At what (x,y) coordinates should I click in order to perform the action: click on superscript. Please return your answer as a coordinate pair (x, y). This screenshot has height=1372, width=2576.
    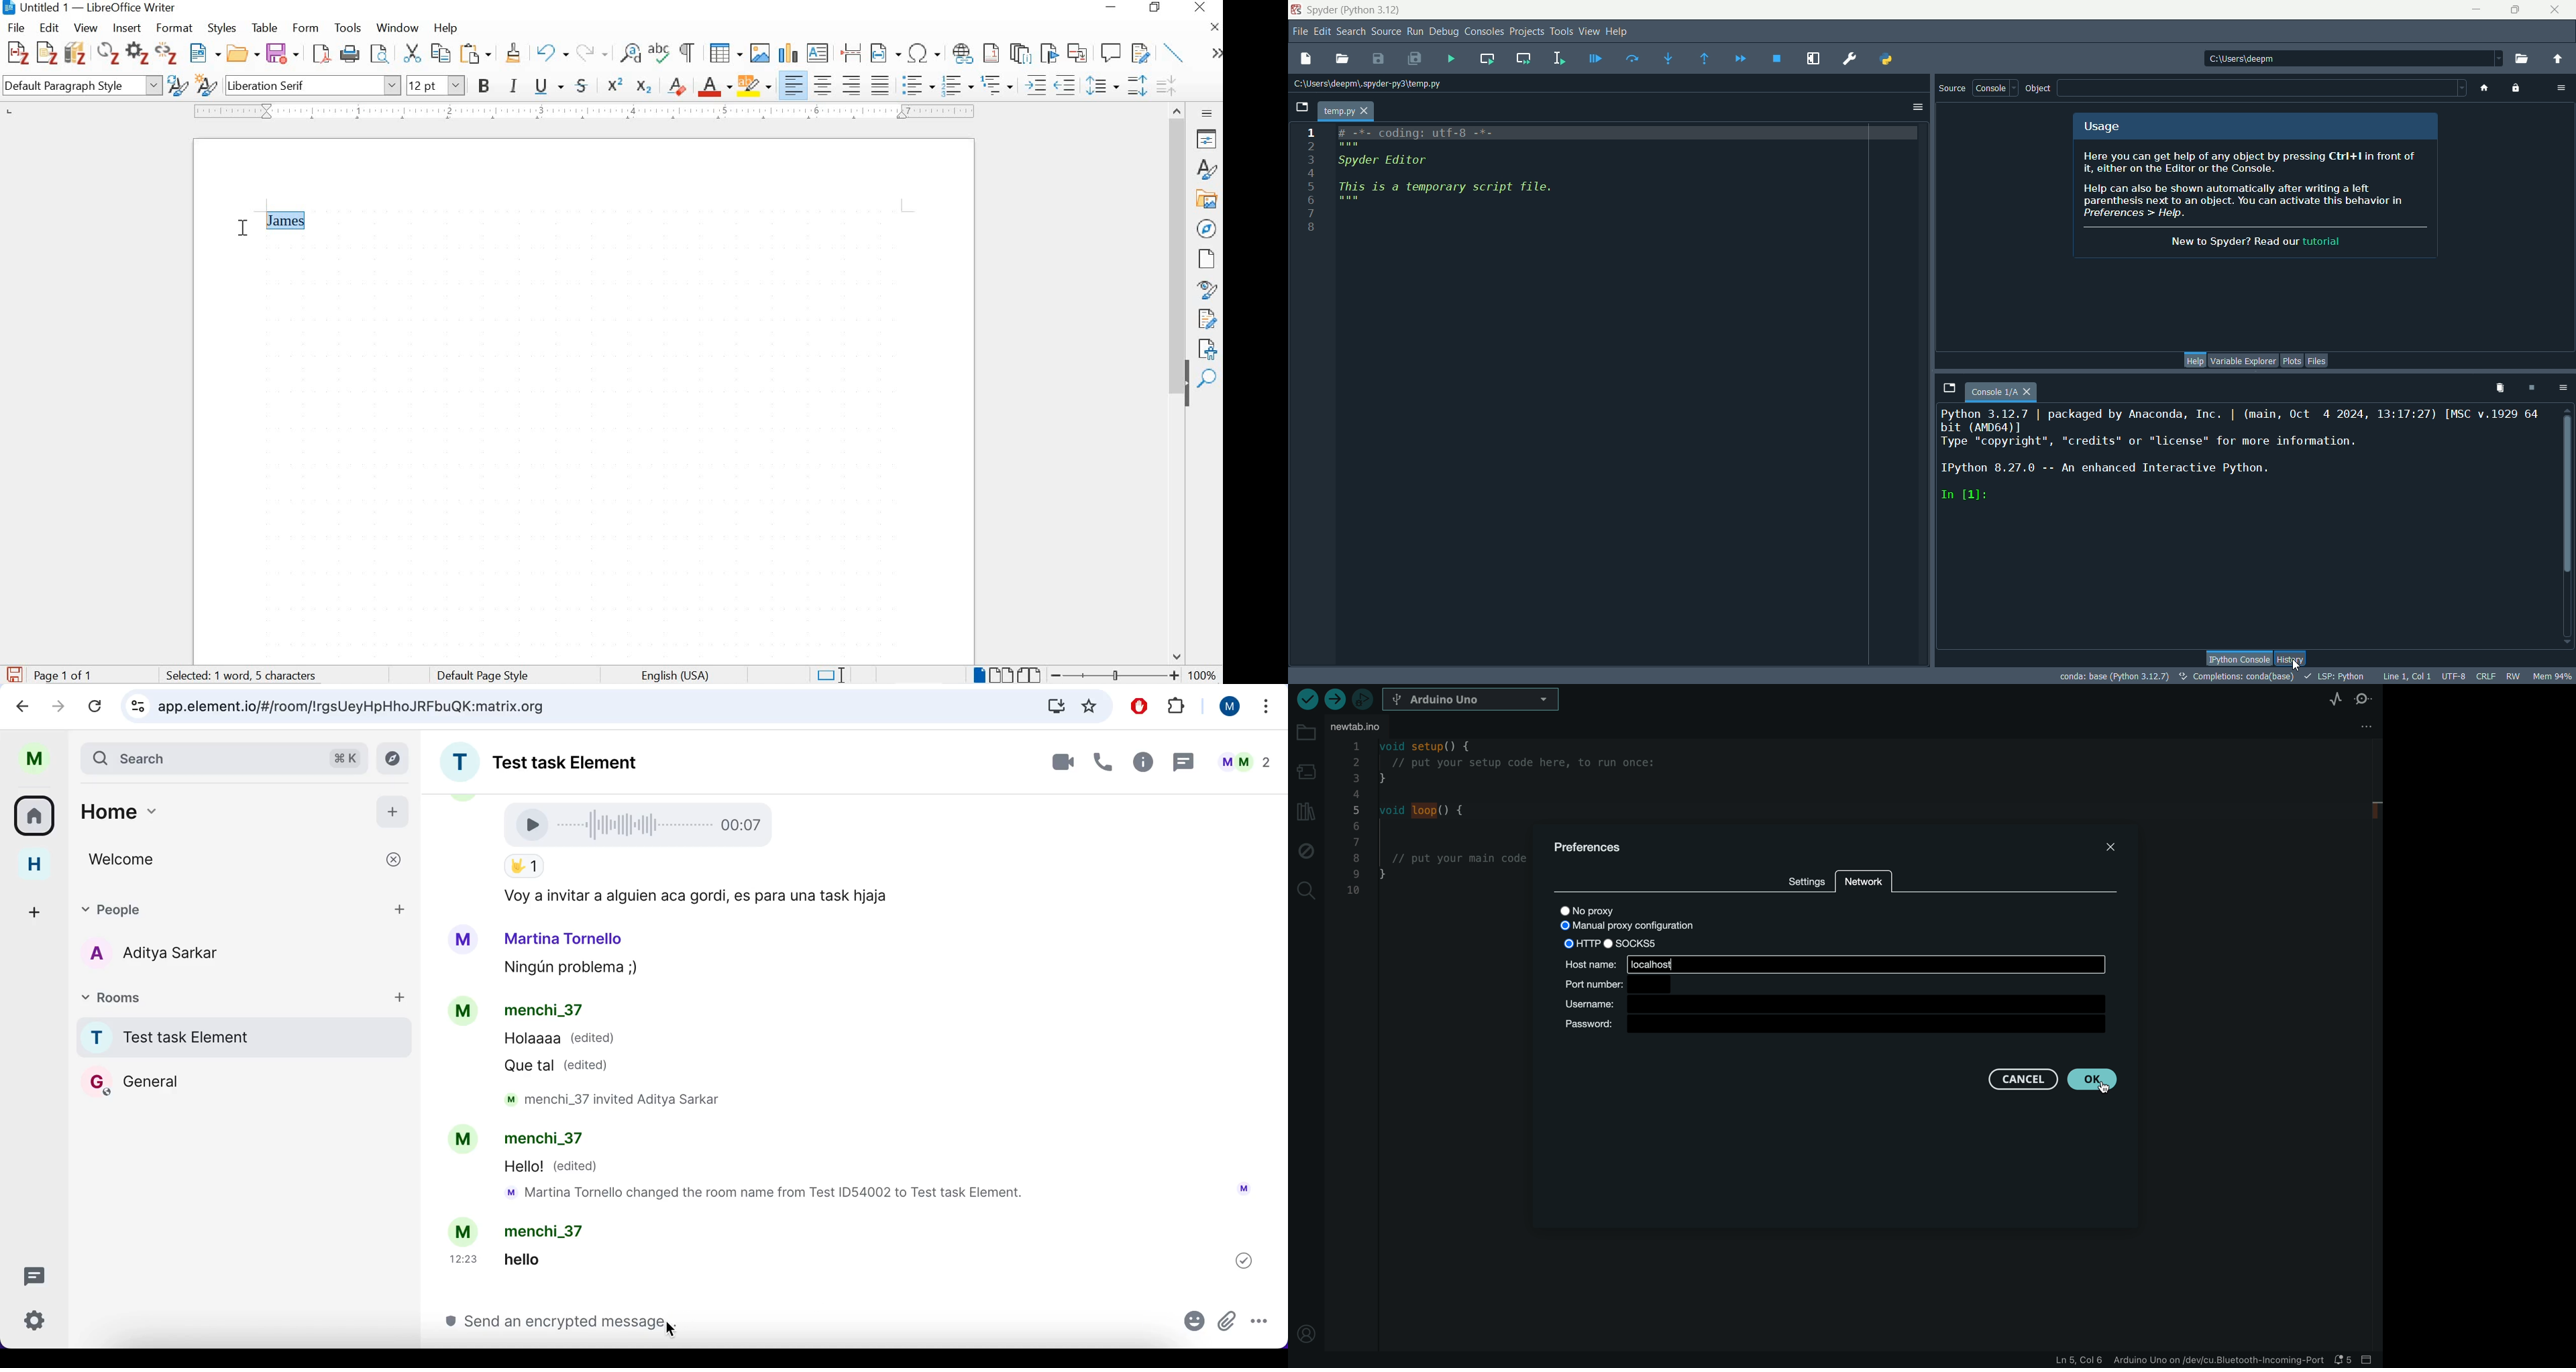
    Looking at the image, I should click on (617, 84).